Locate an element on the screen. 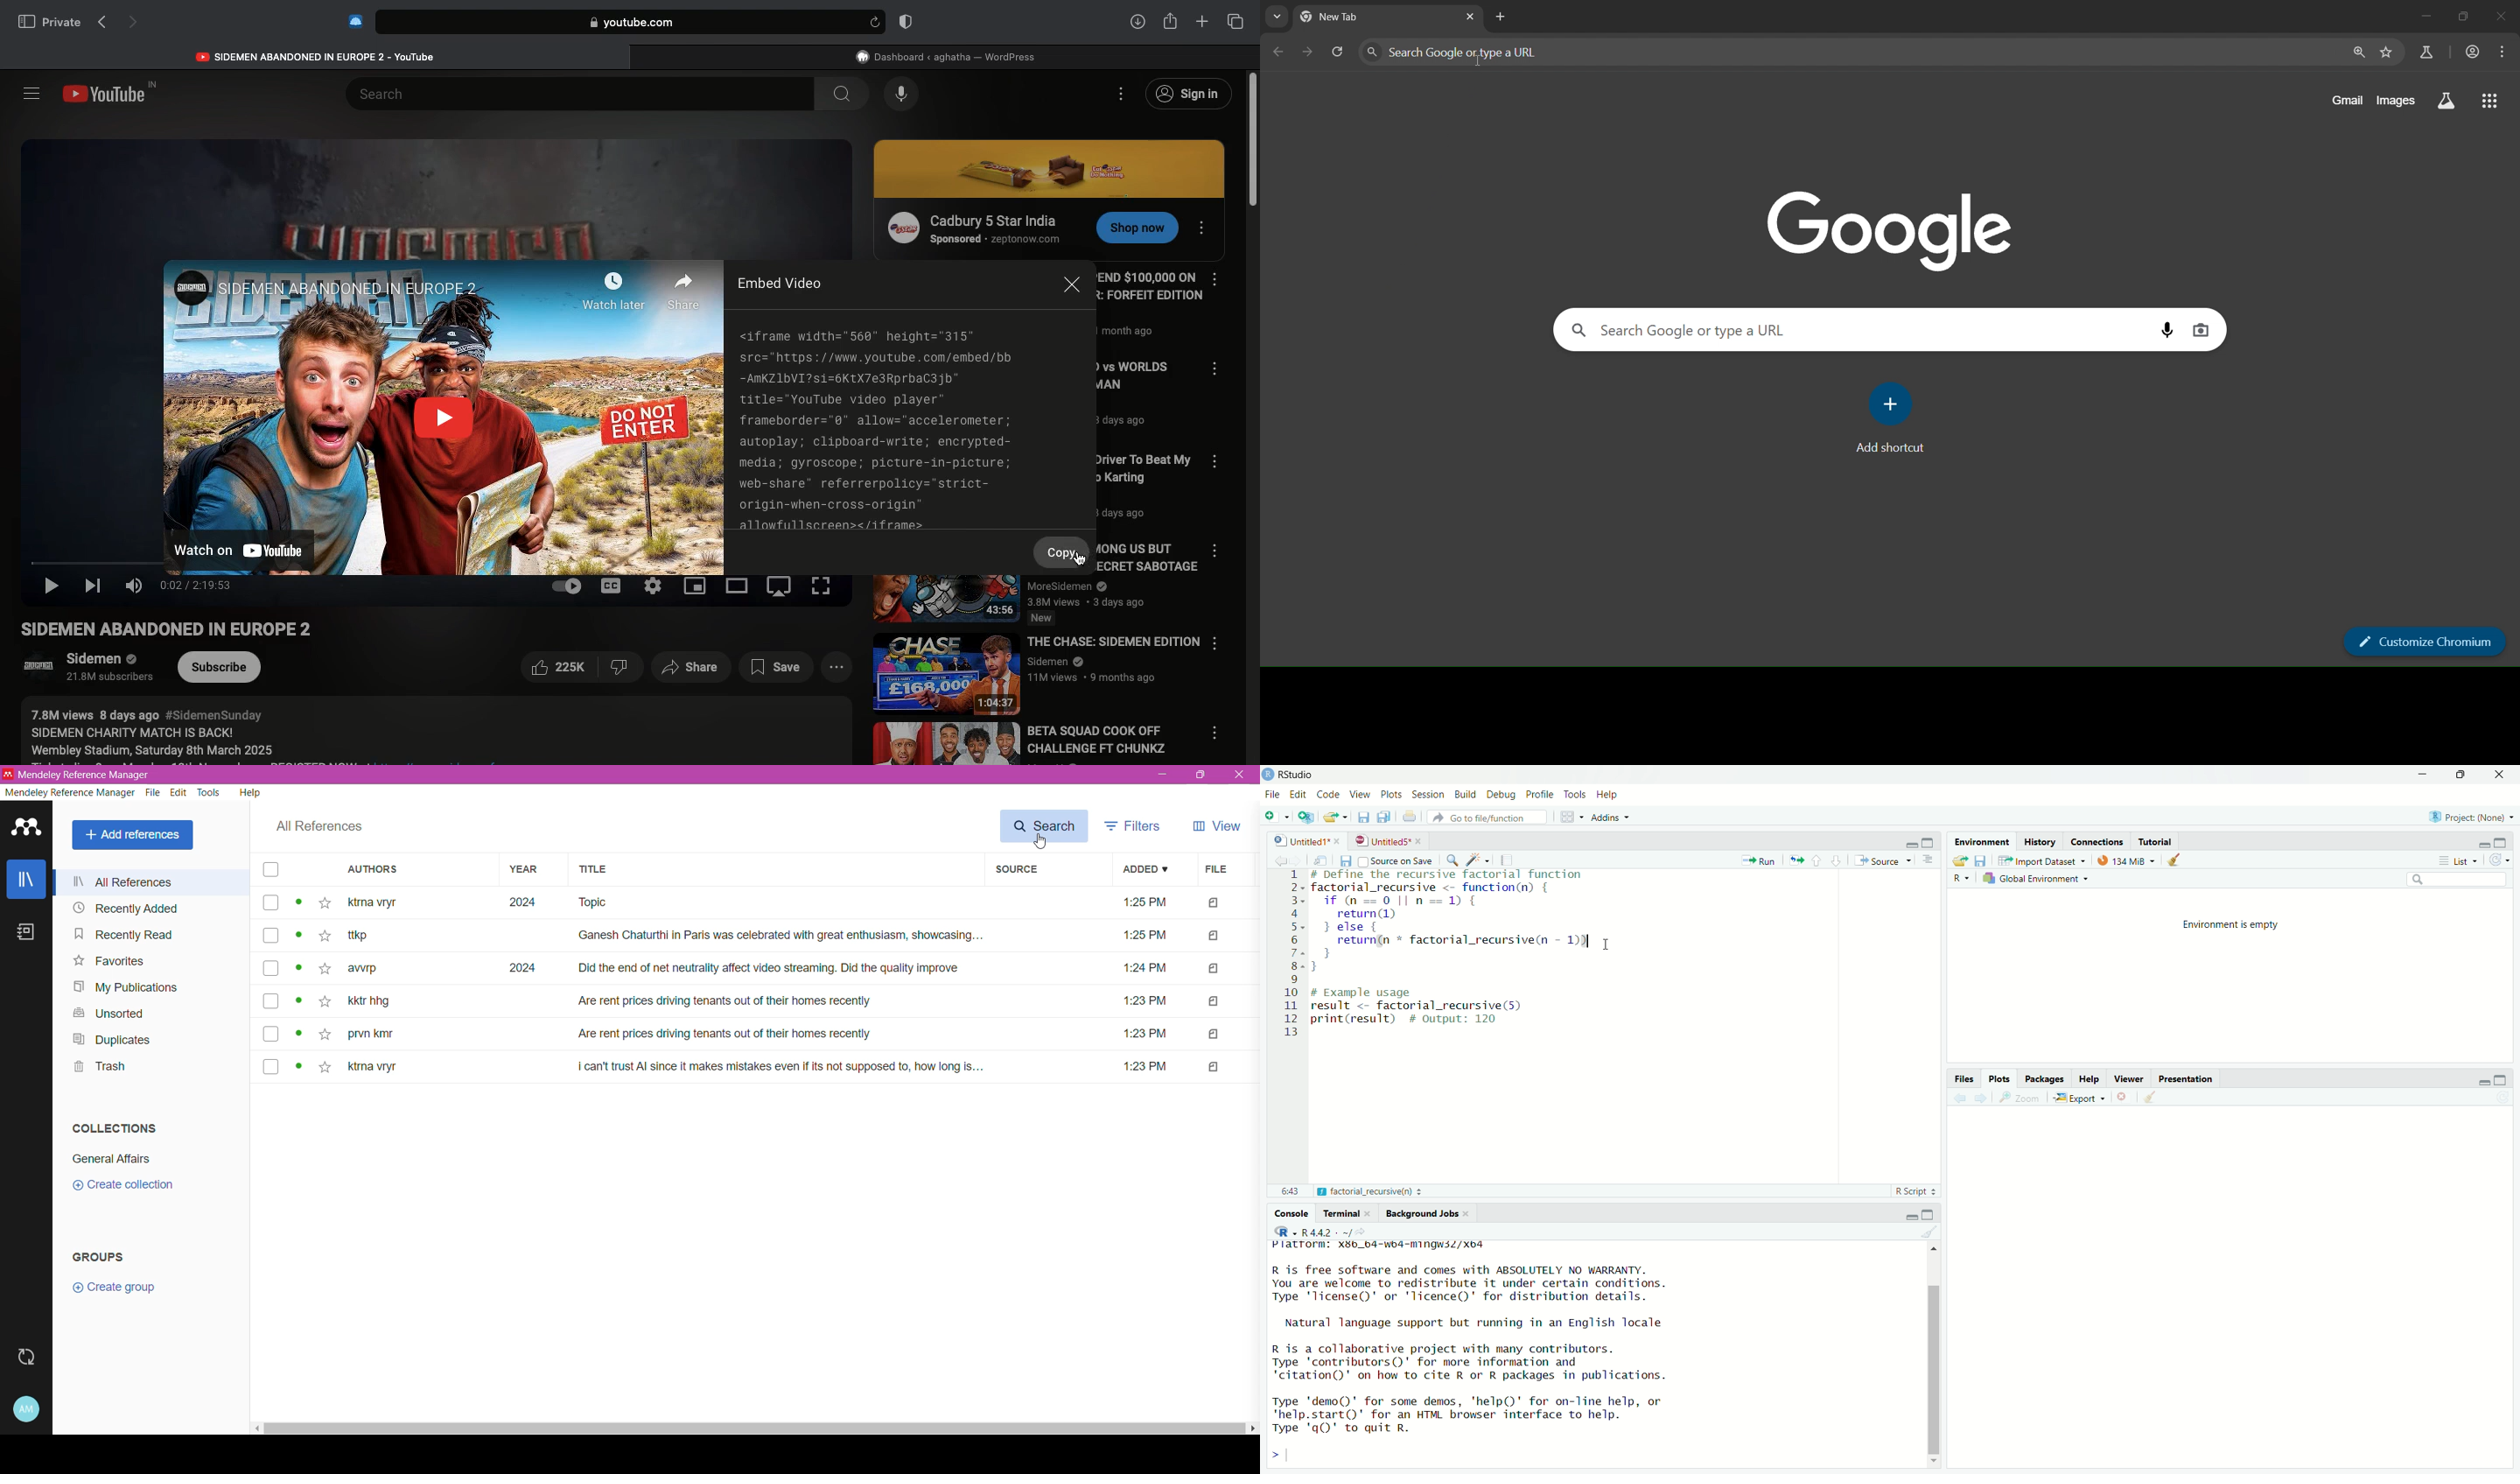  File is located at coordinates (152, 793).